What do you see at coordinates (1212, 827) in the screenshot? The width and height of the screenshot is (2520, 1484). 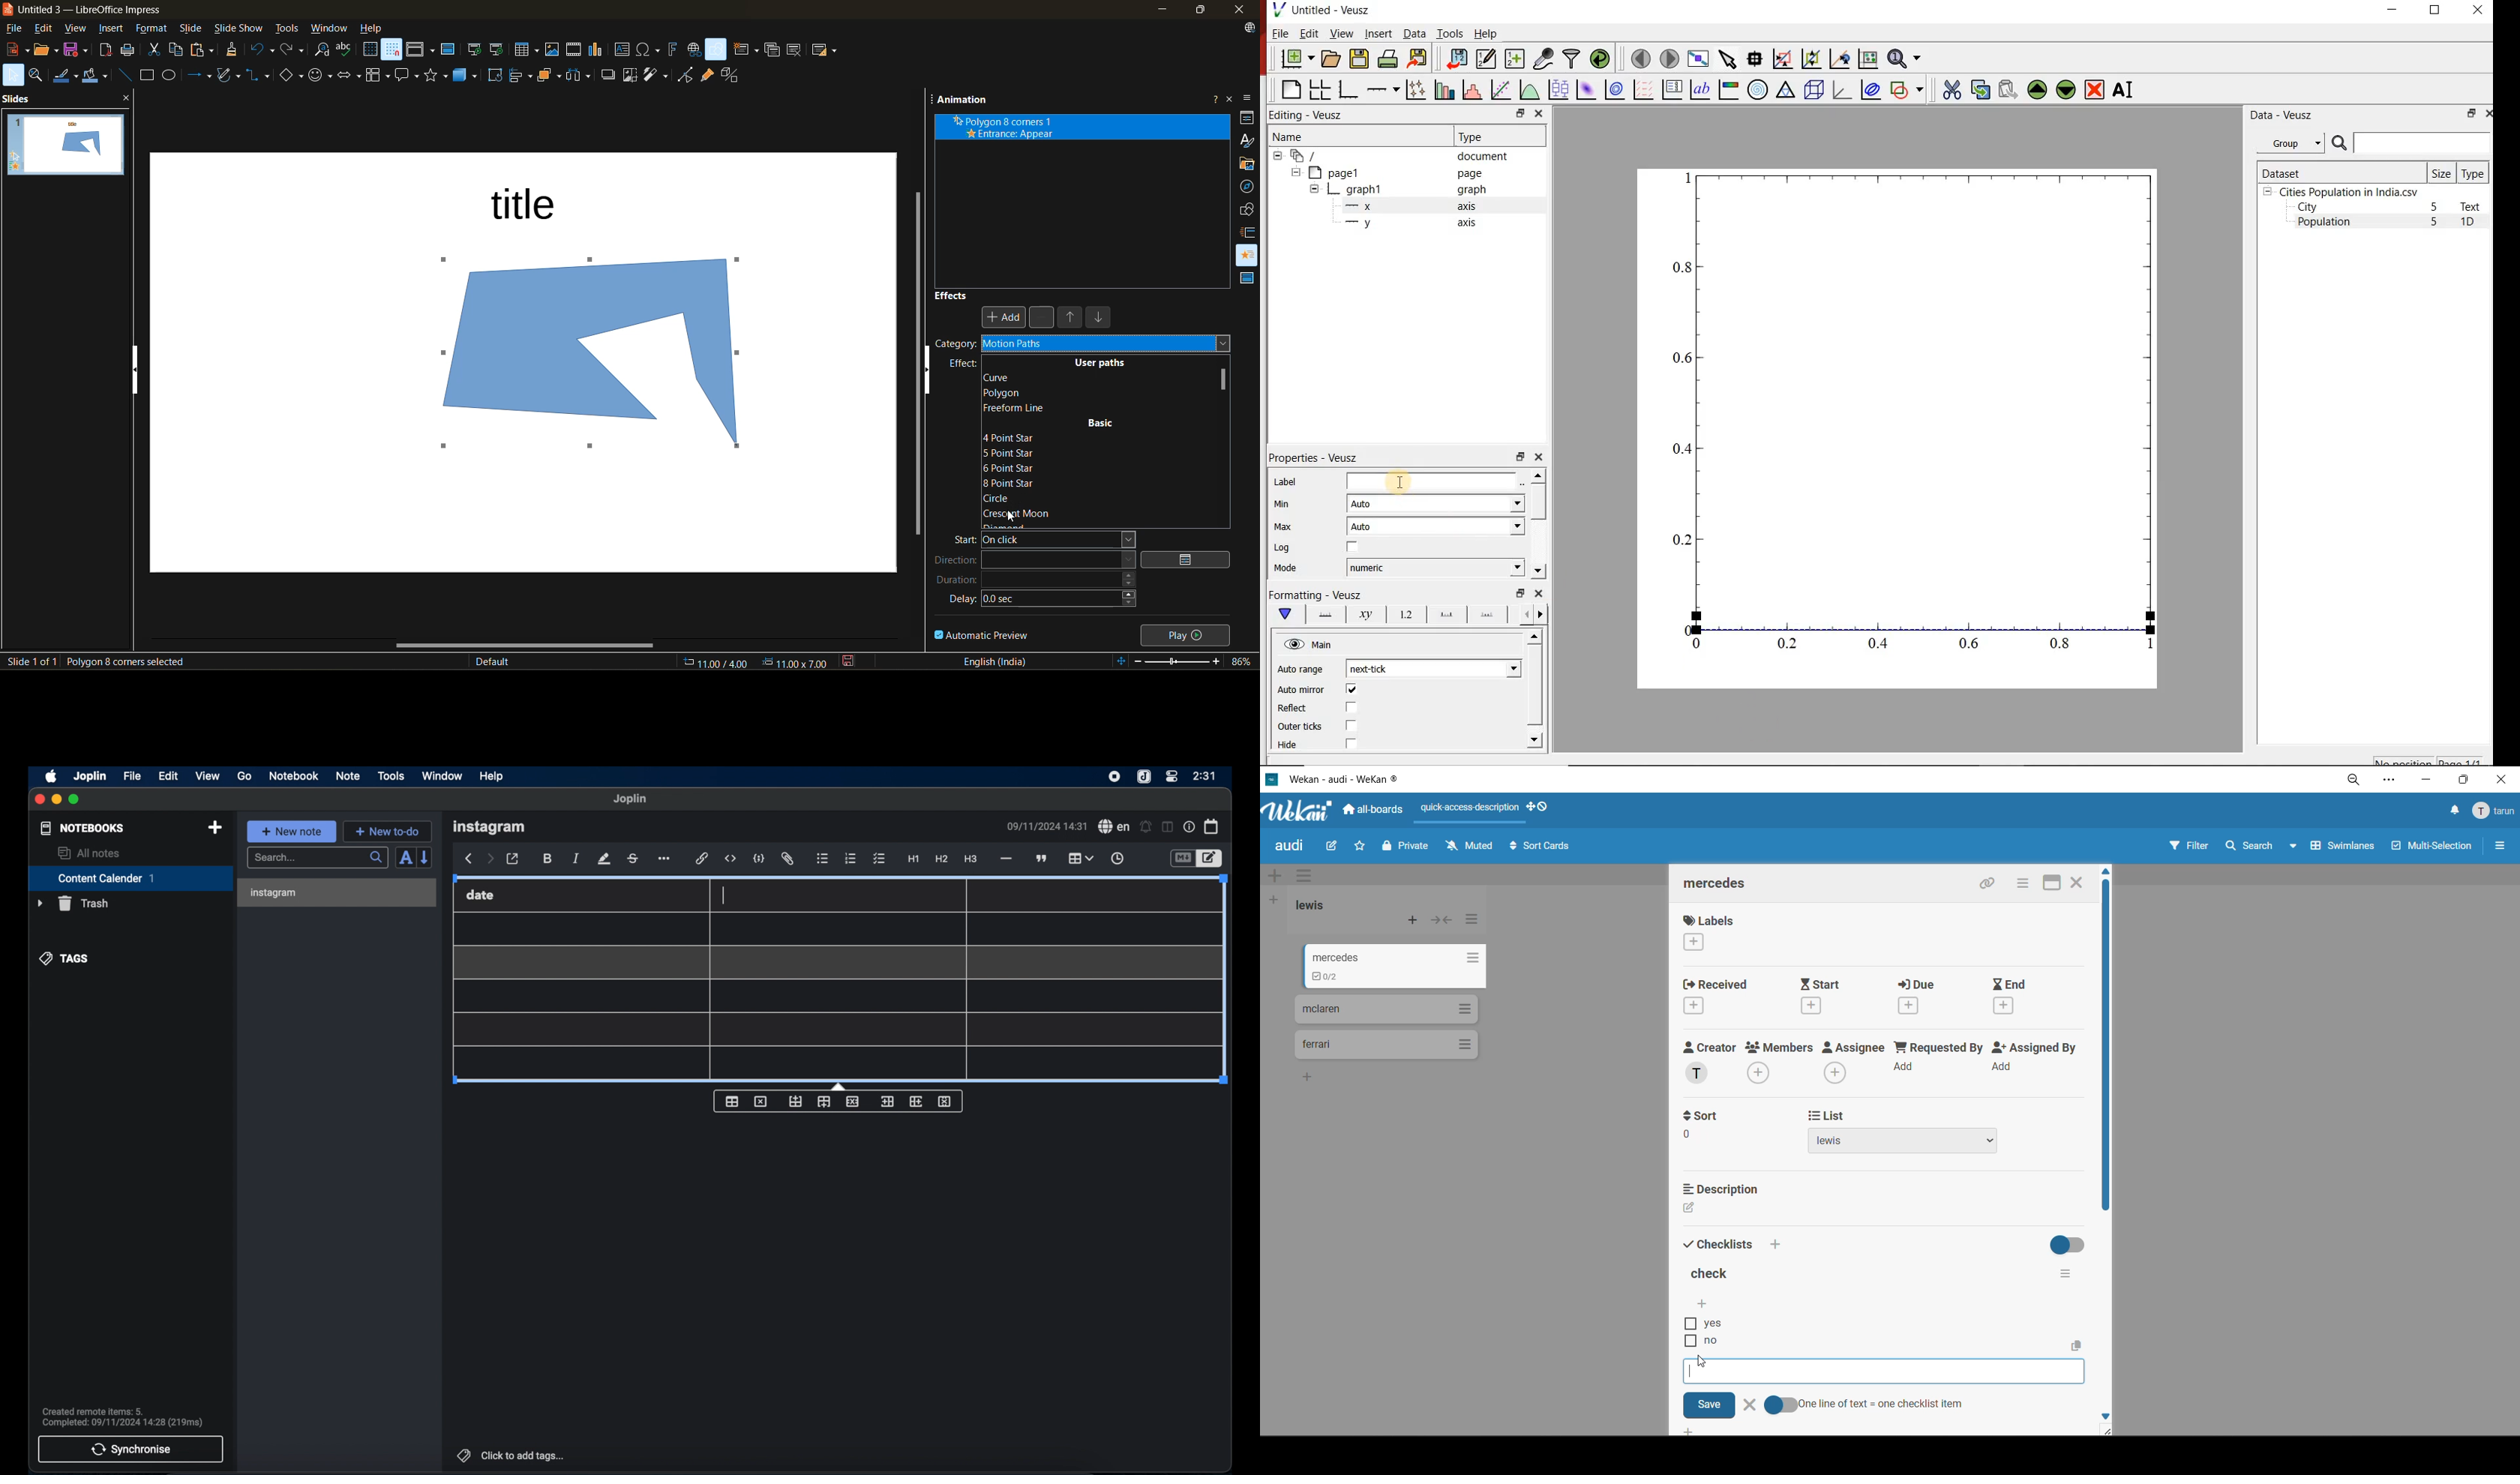 I see `calendar icon` at bounding box center [1212, 827].